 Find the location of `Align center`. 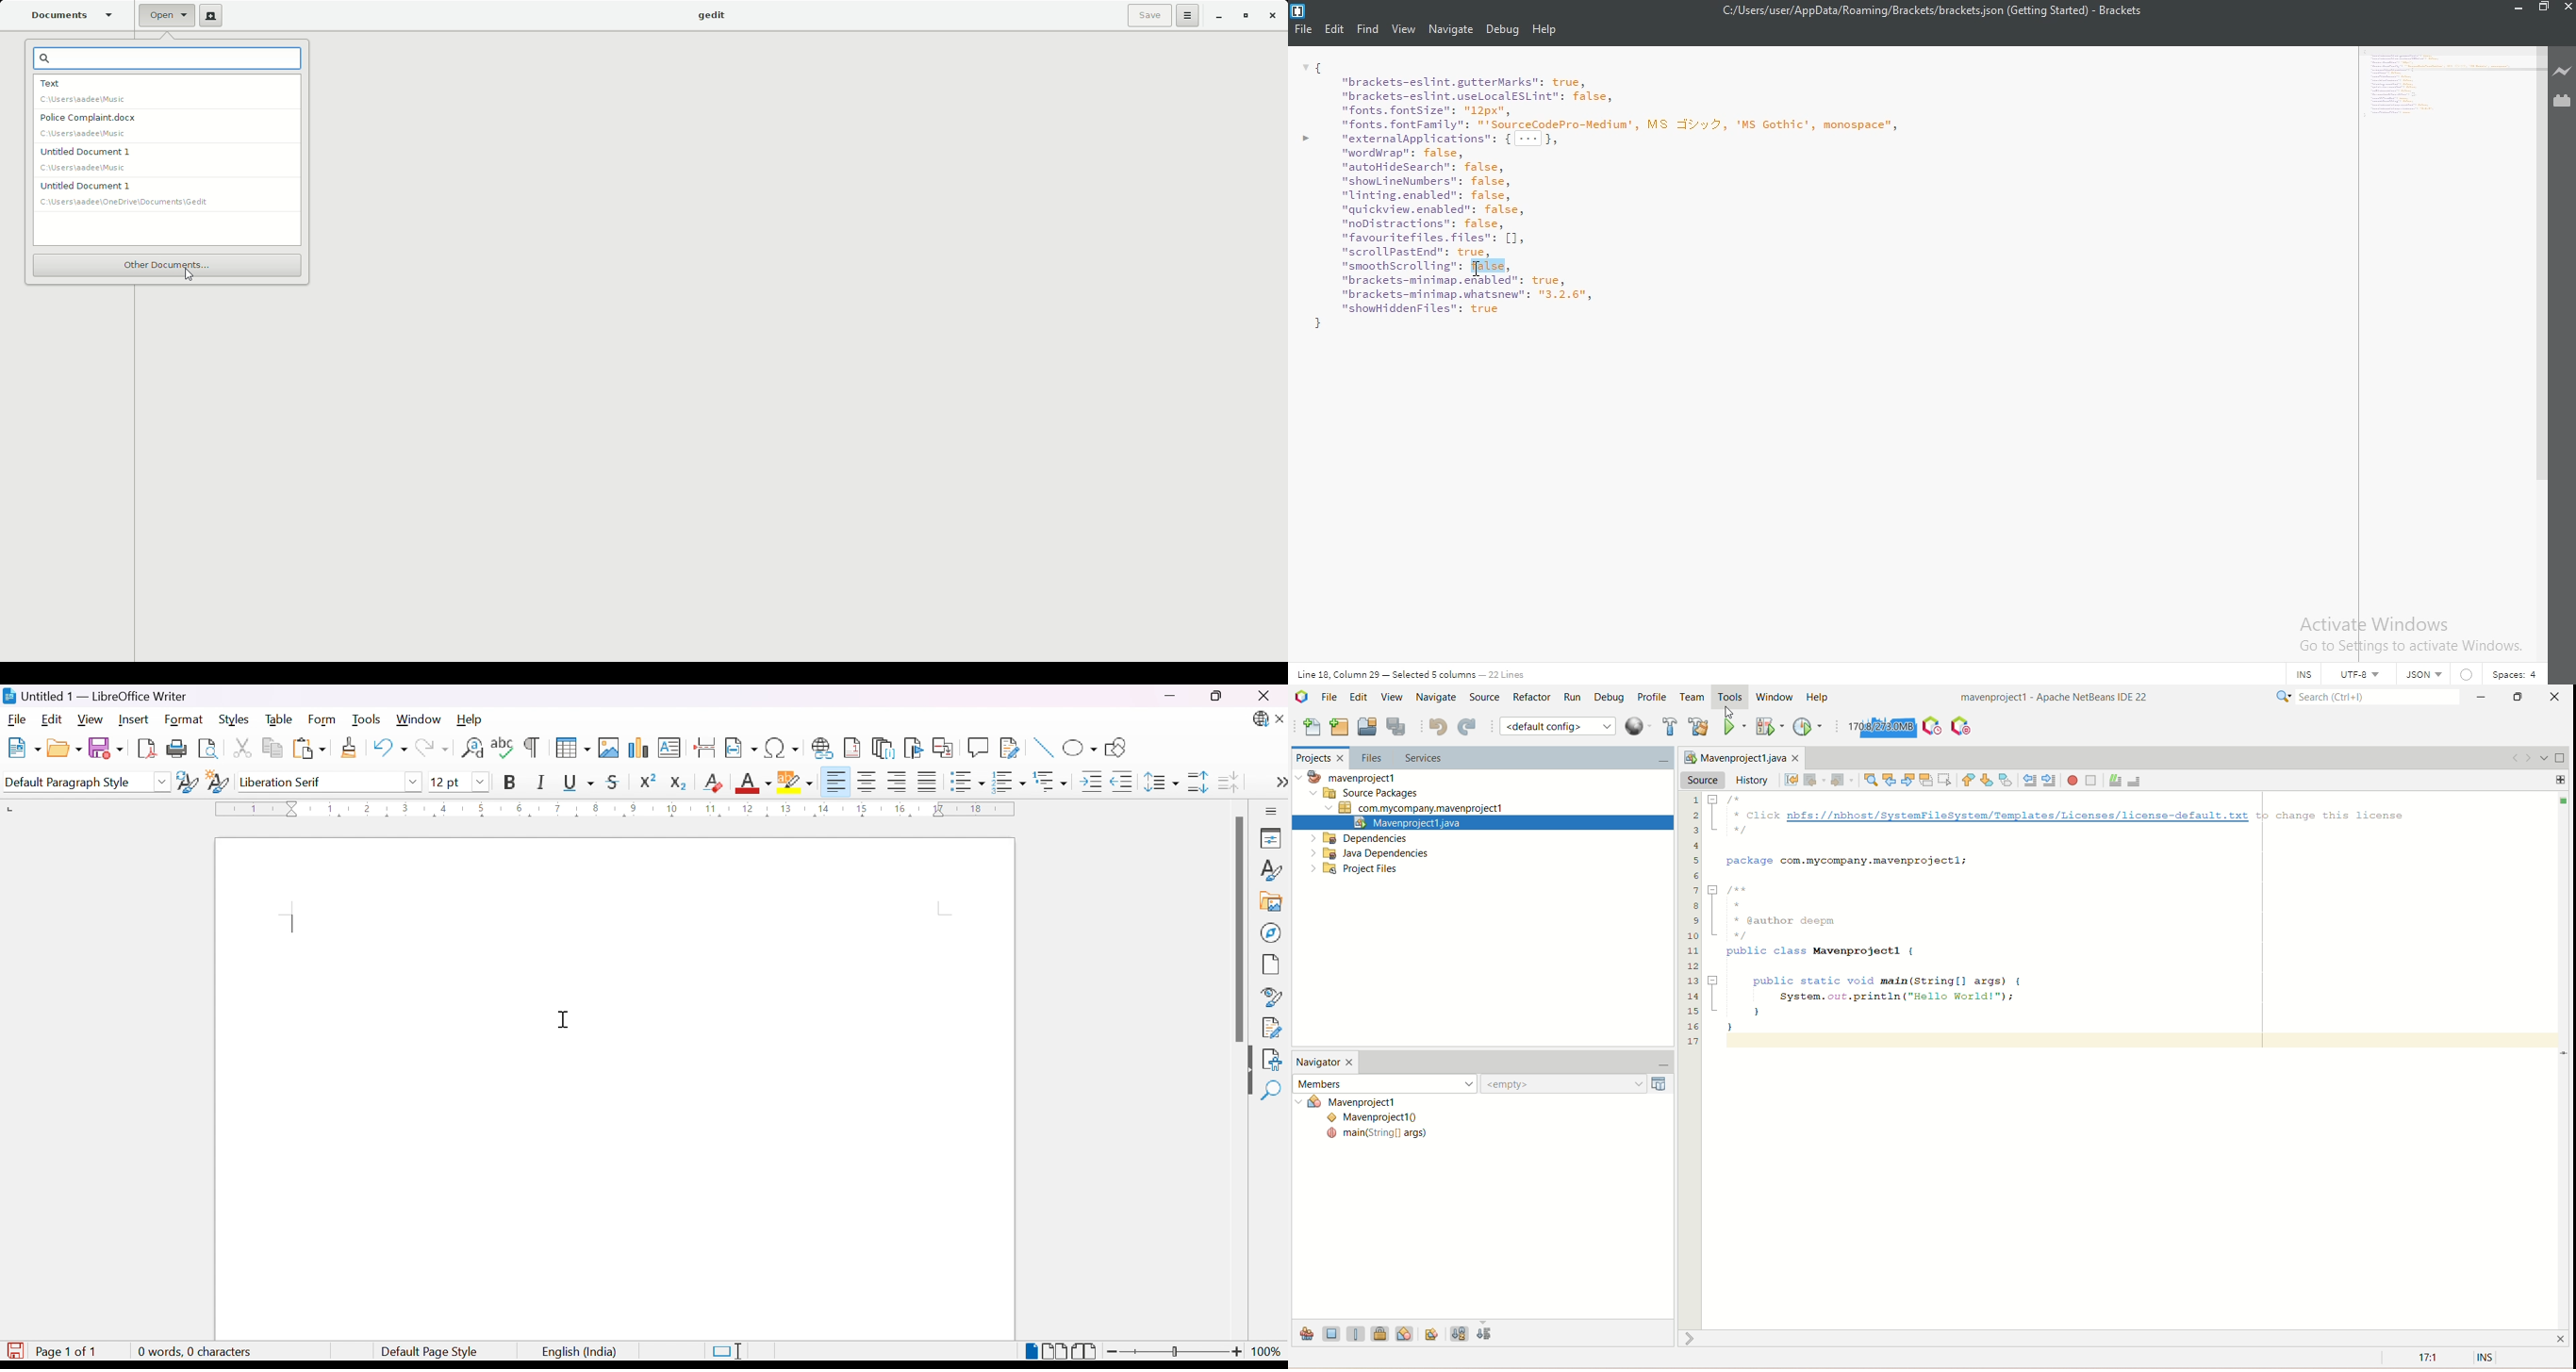

Align center is located at coordinates (869, 782).